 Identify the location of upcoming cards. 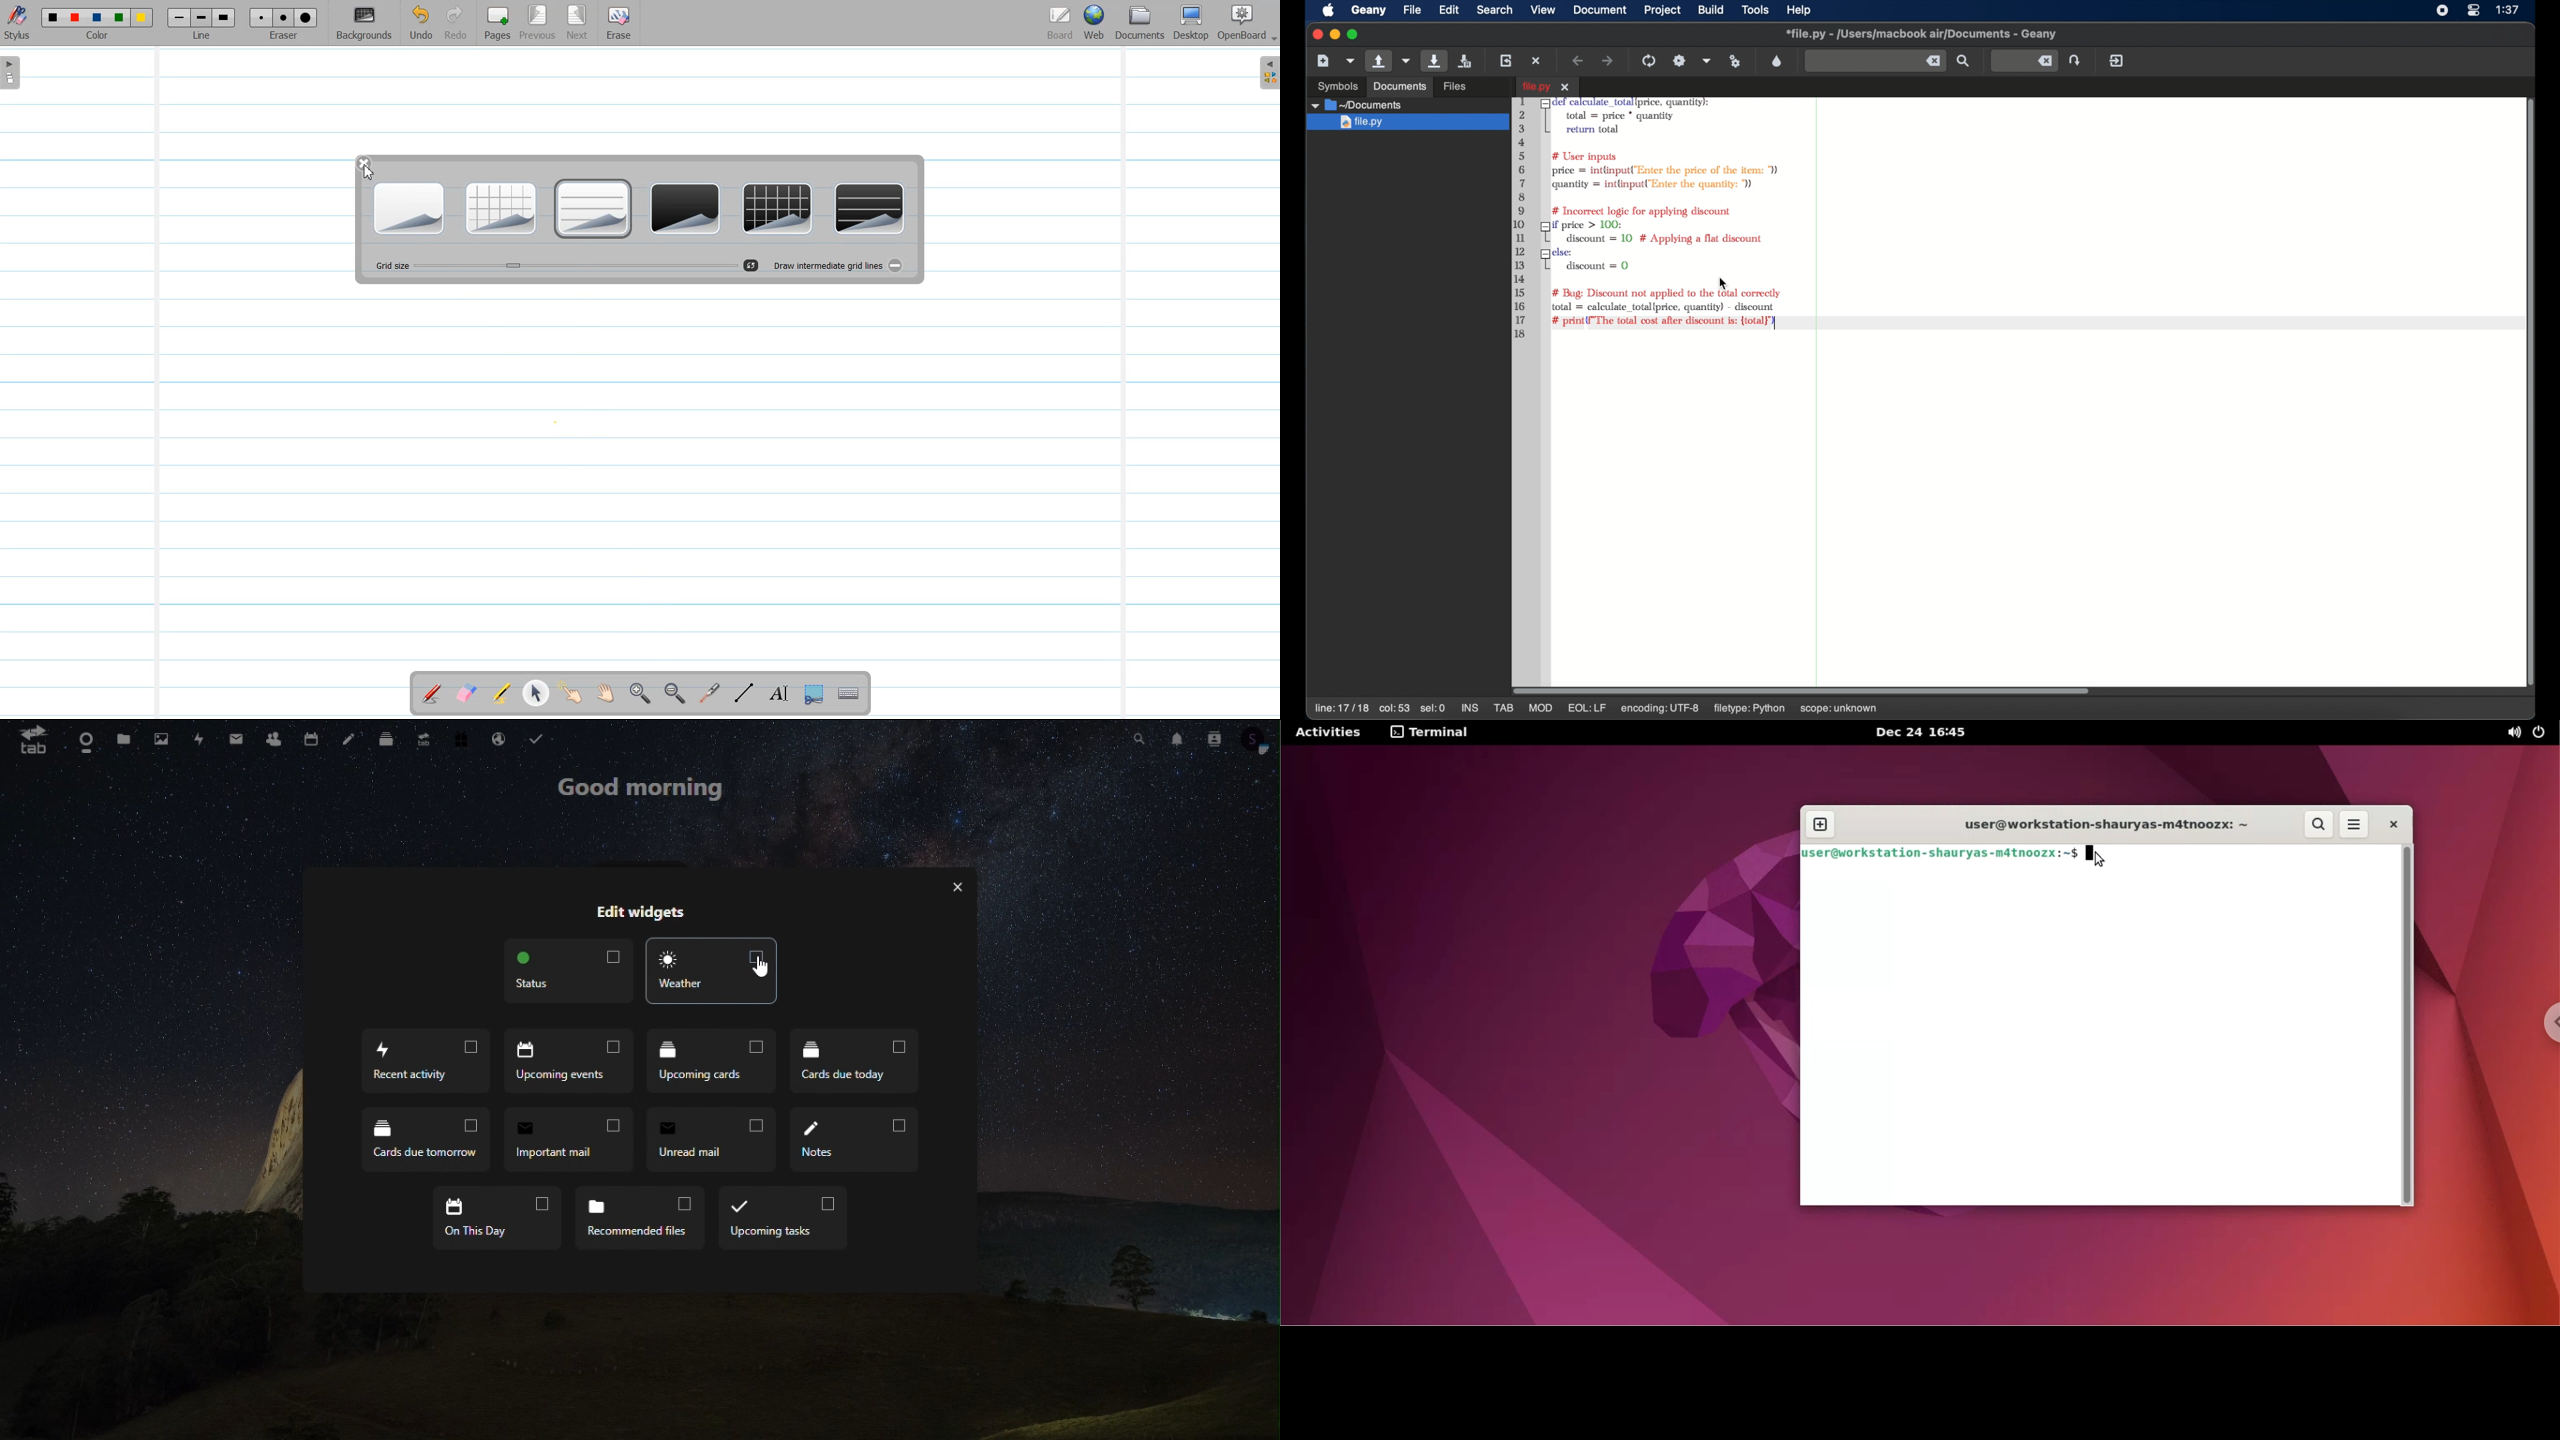
(716, 1059).